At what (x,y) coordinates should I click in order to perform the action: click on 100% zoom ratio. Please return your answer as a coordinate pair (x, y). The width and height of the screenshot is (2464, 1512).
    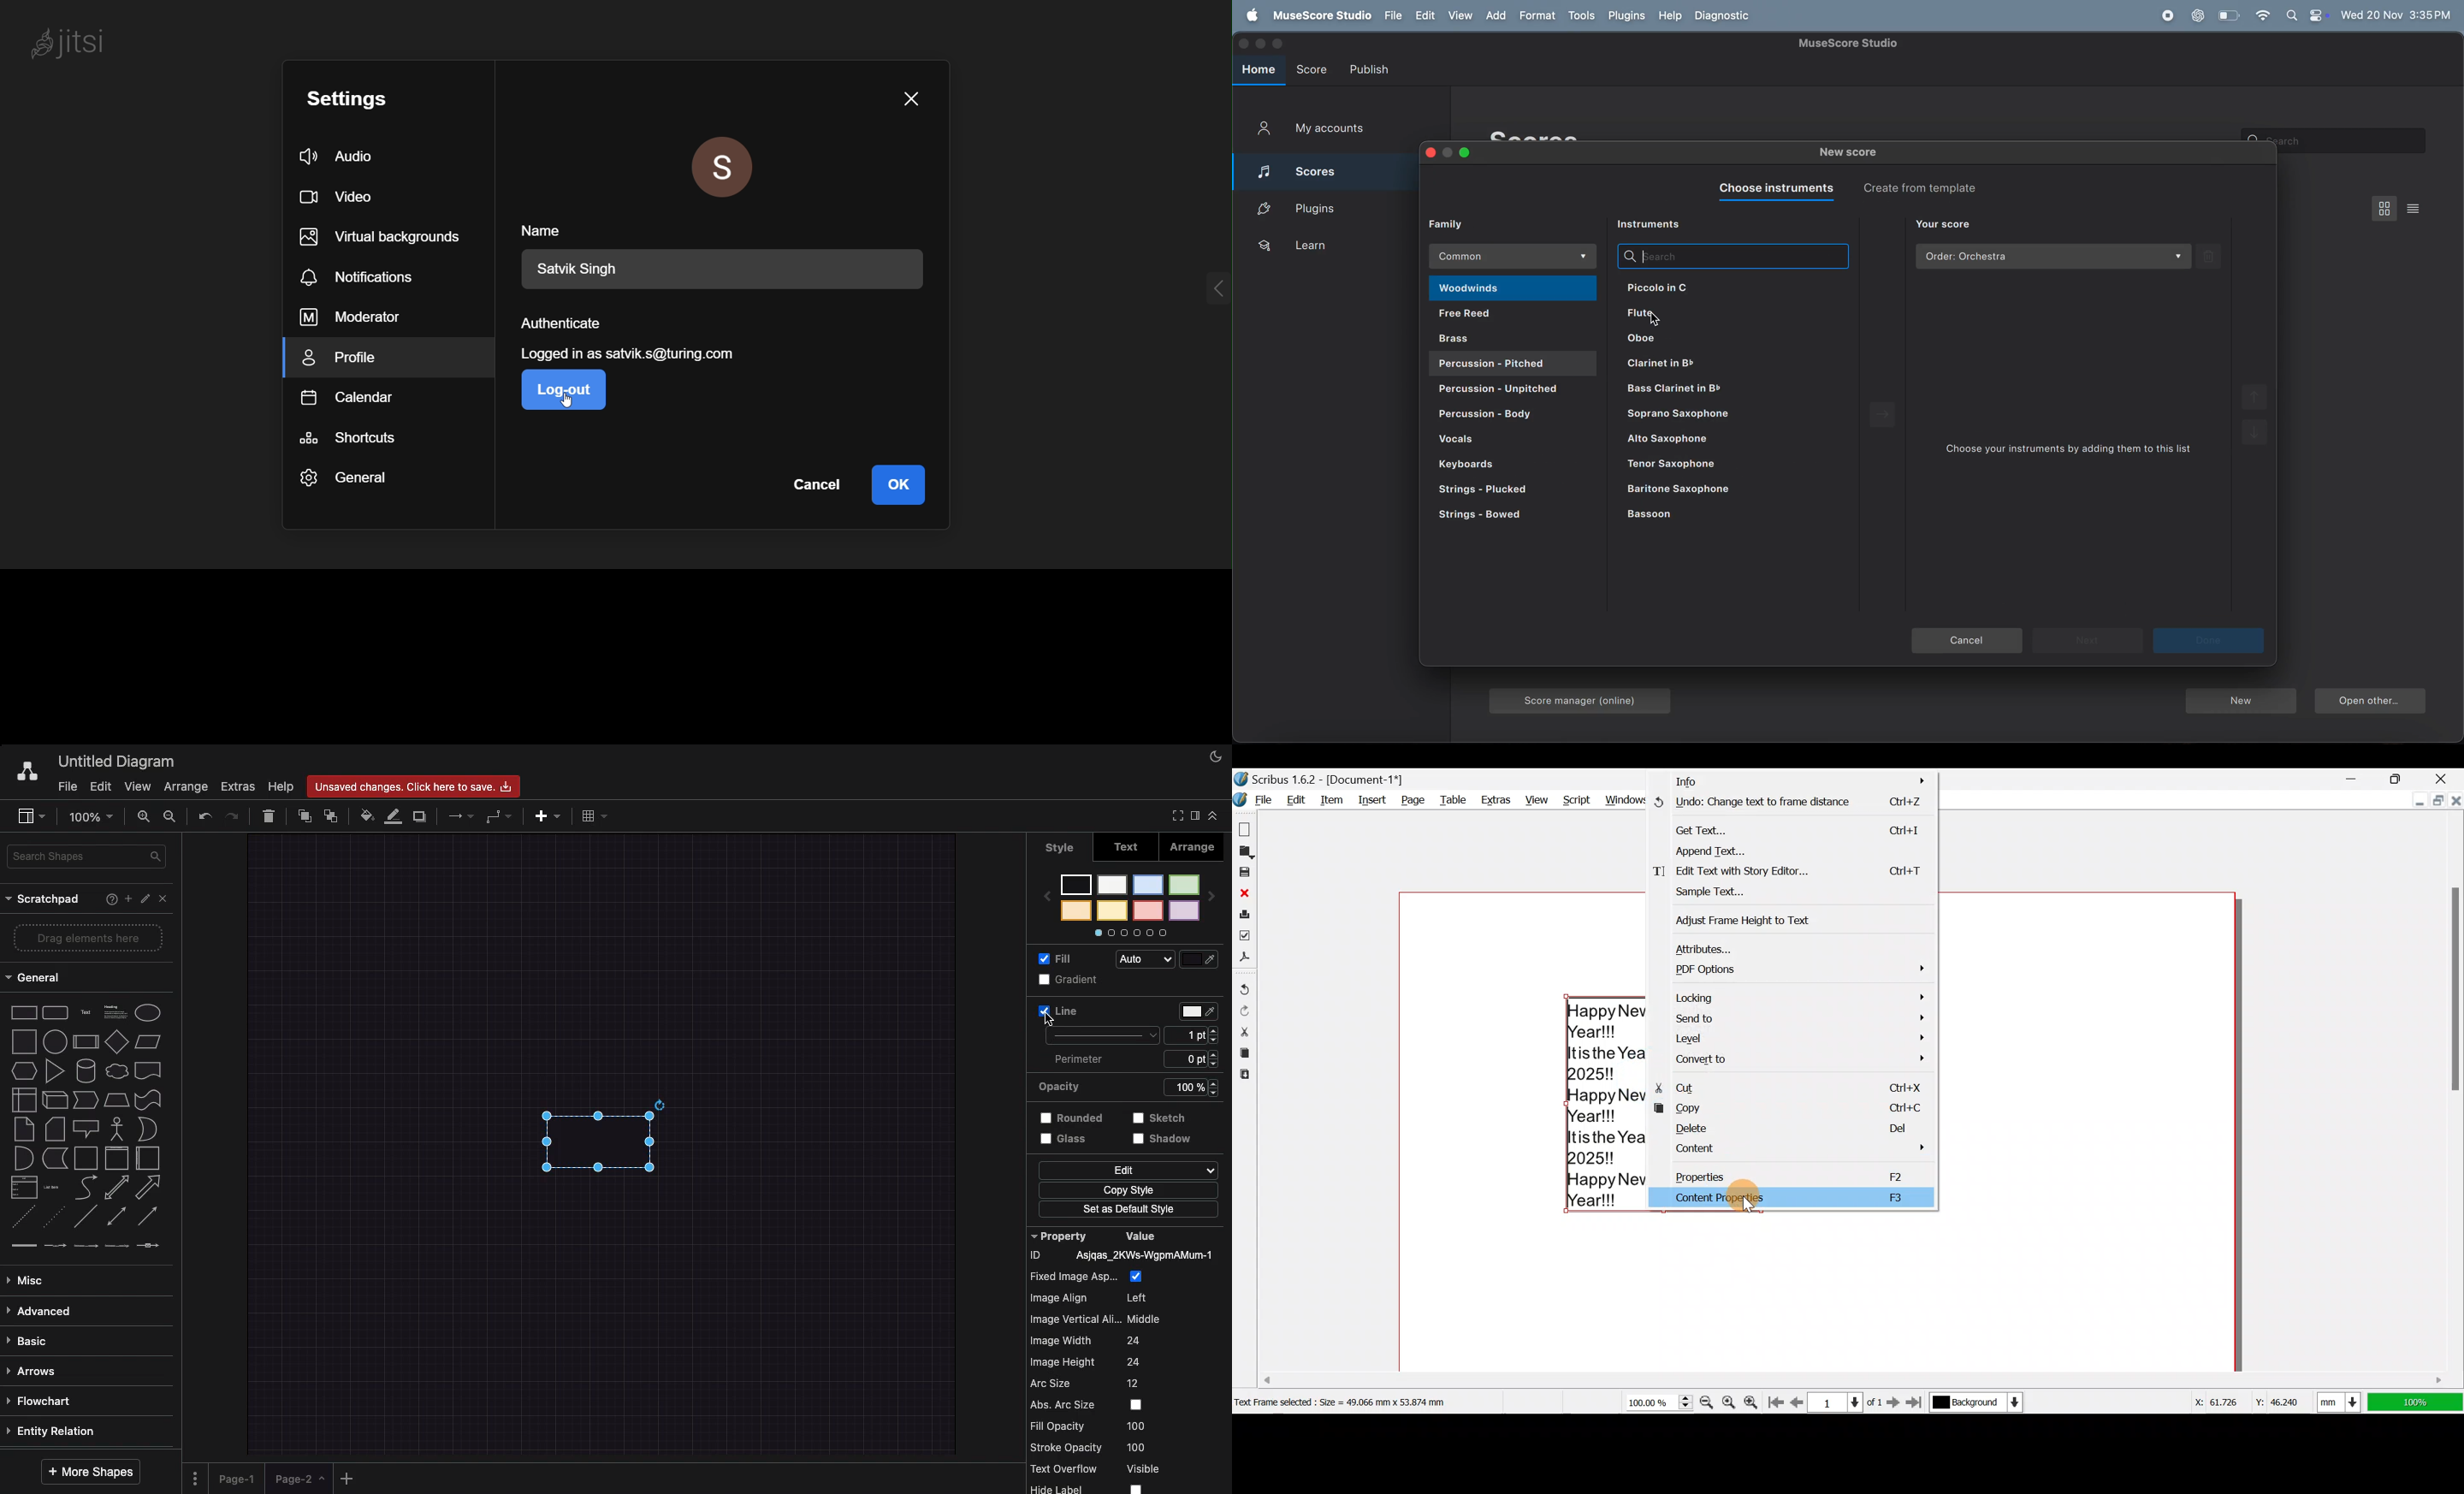
    Looking at the image, I should click on (2418, 1402).